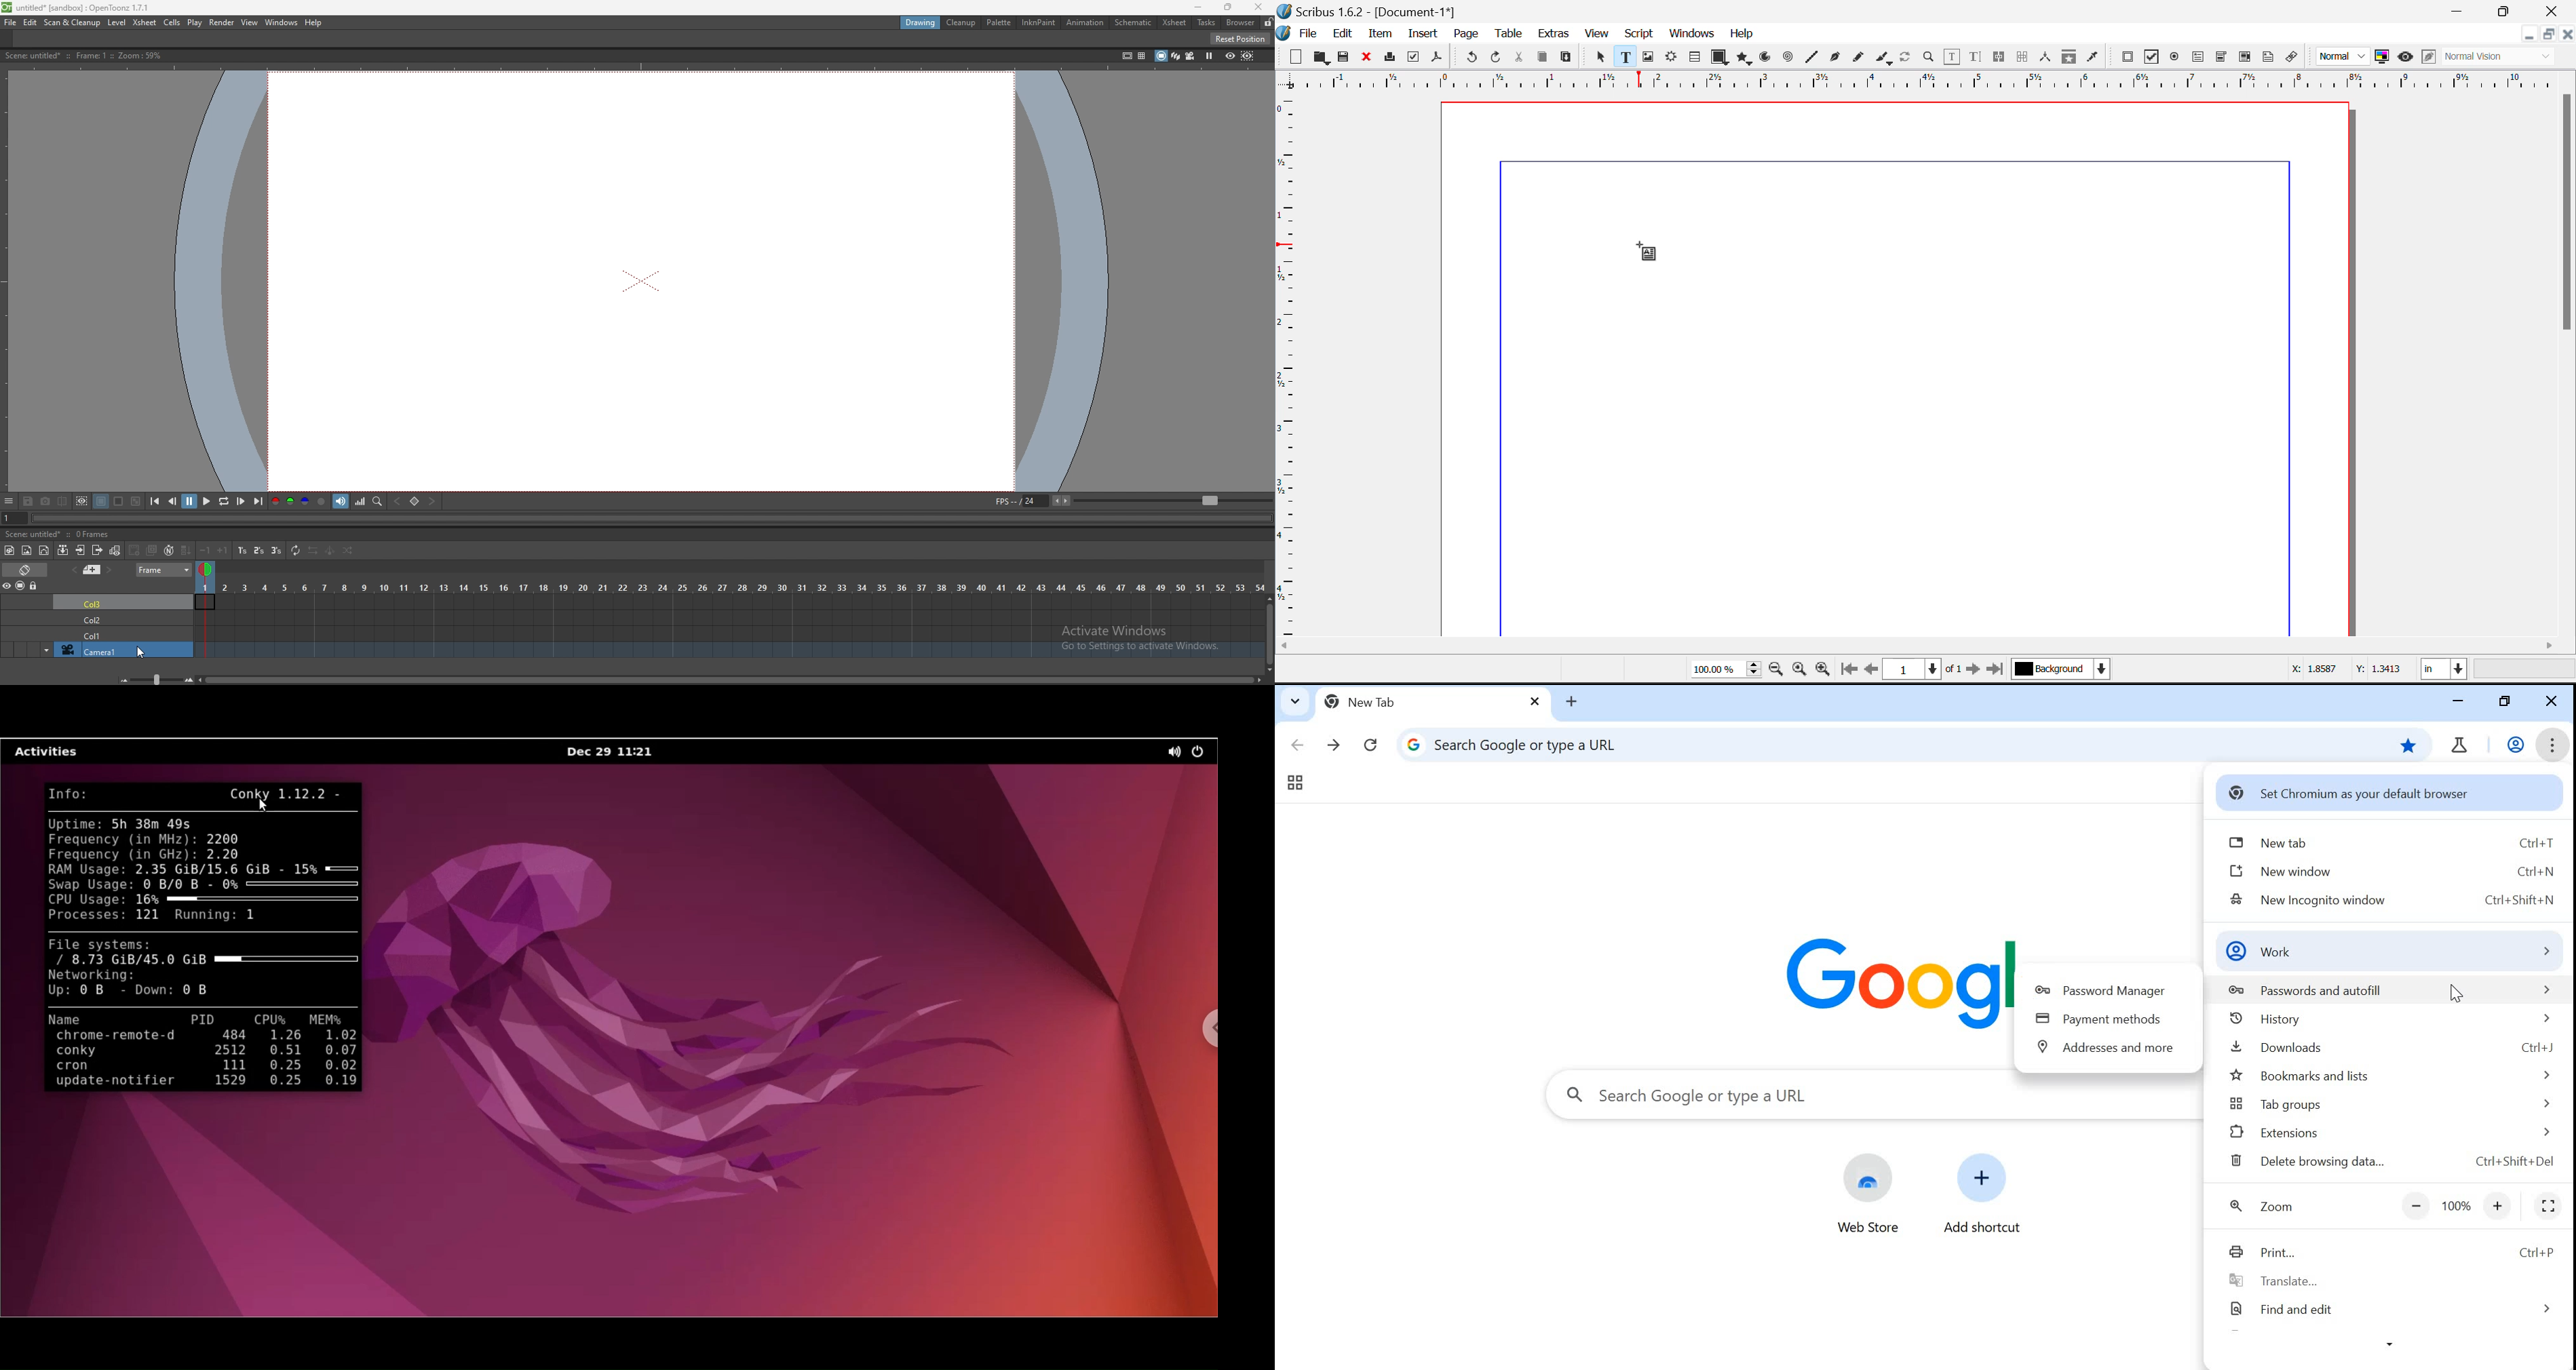 The image size is (2576, 1372). Describe the element at coordinates (1299, 32) in the screenshot. I see `File` at that location.